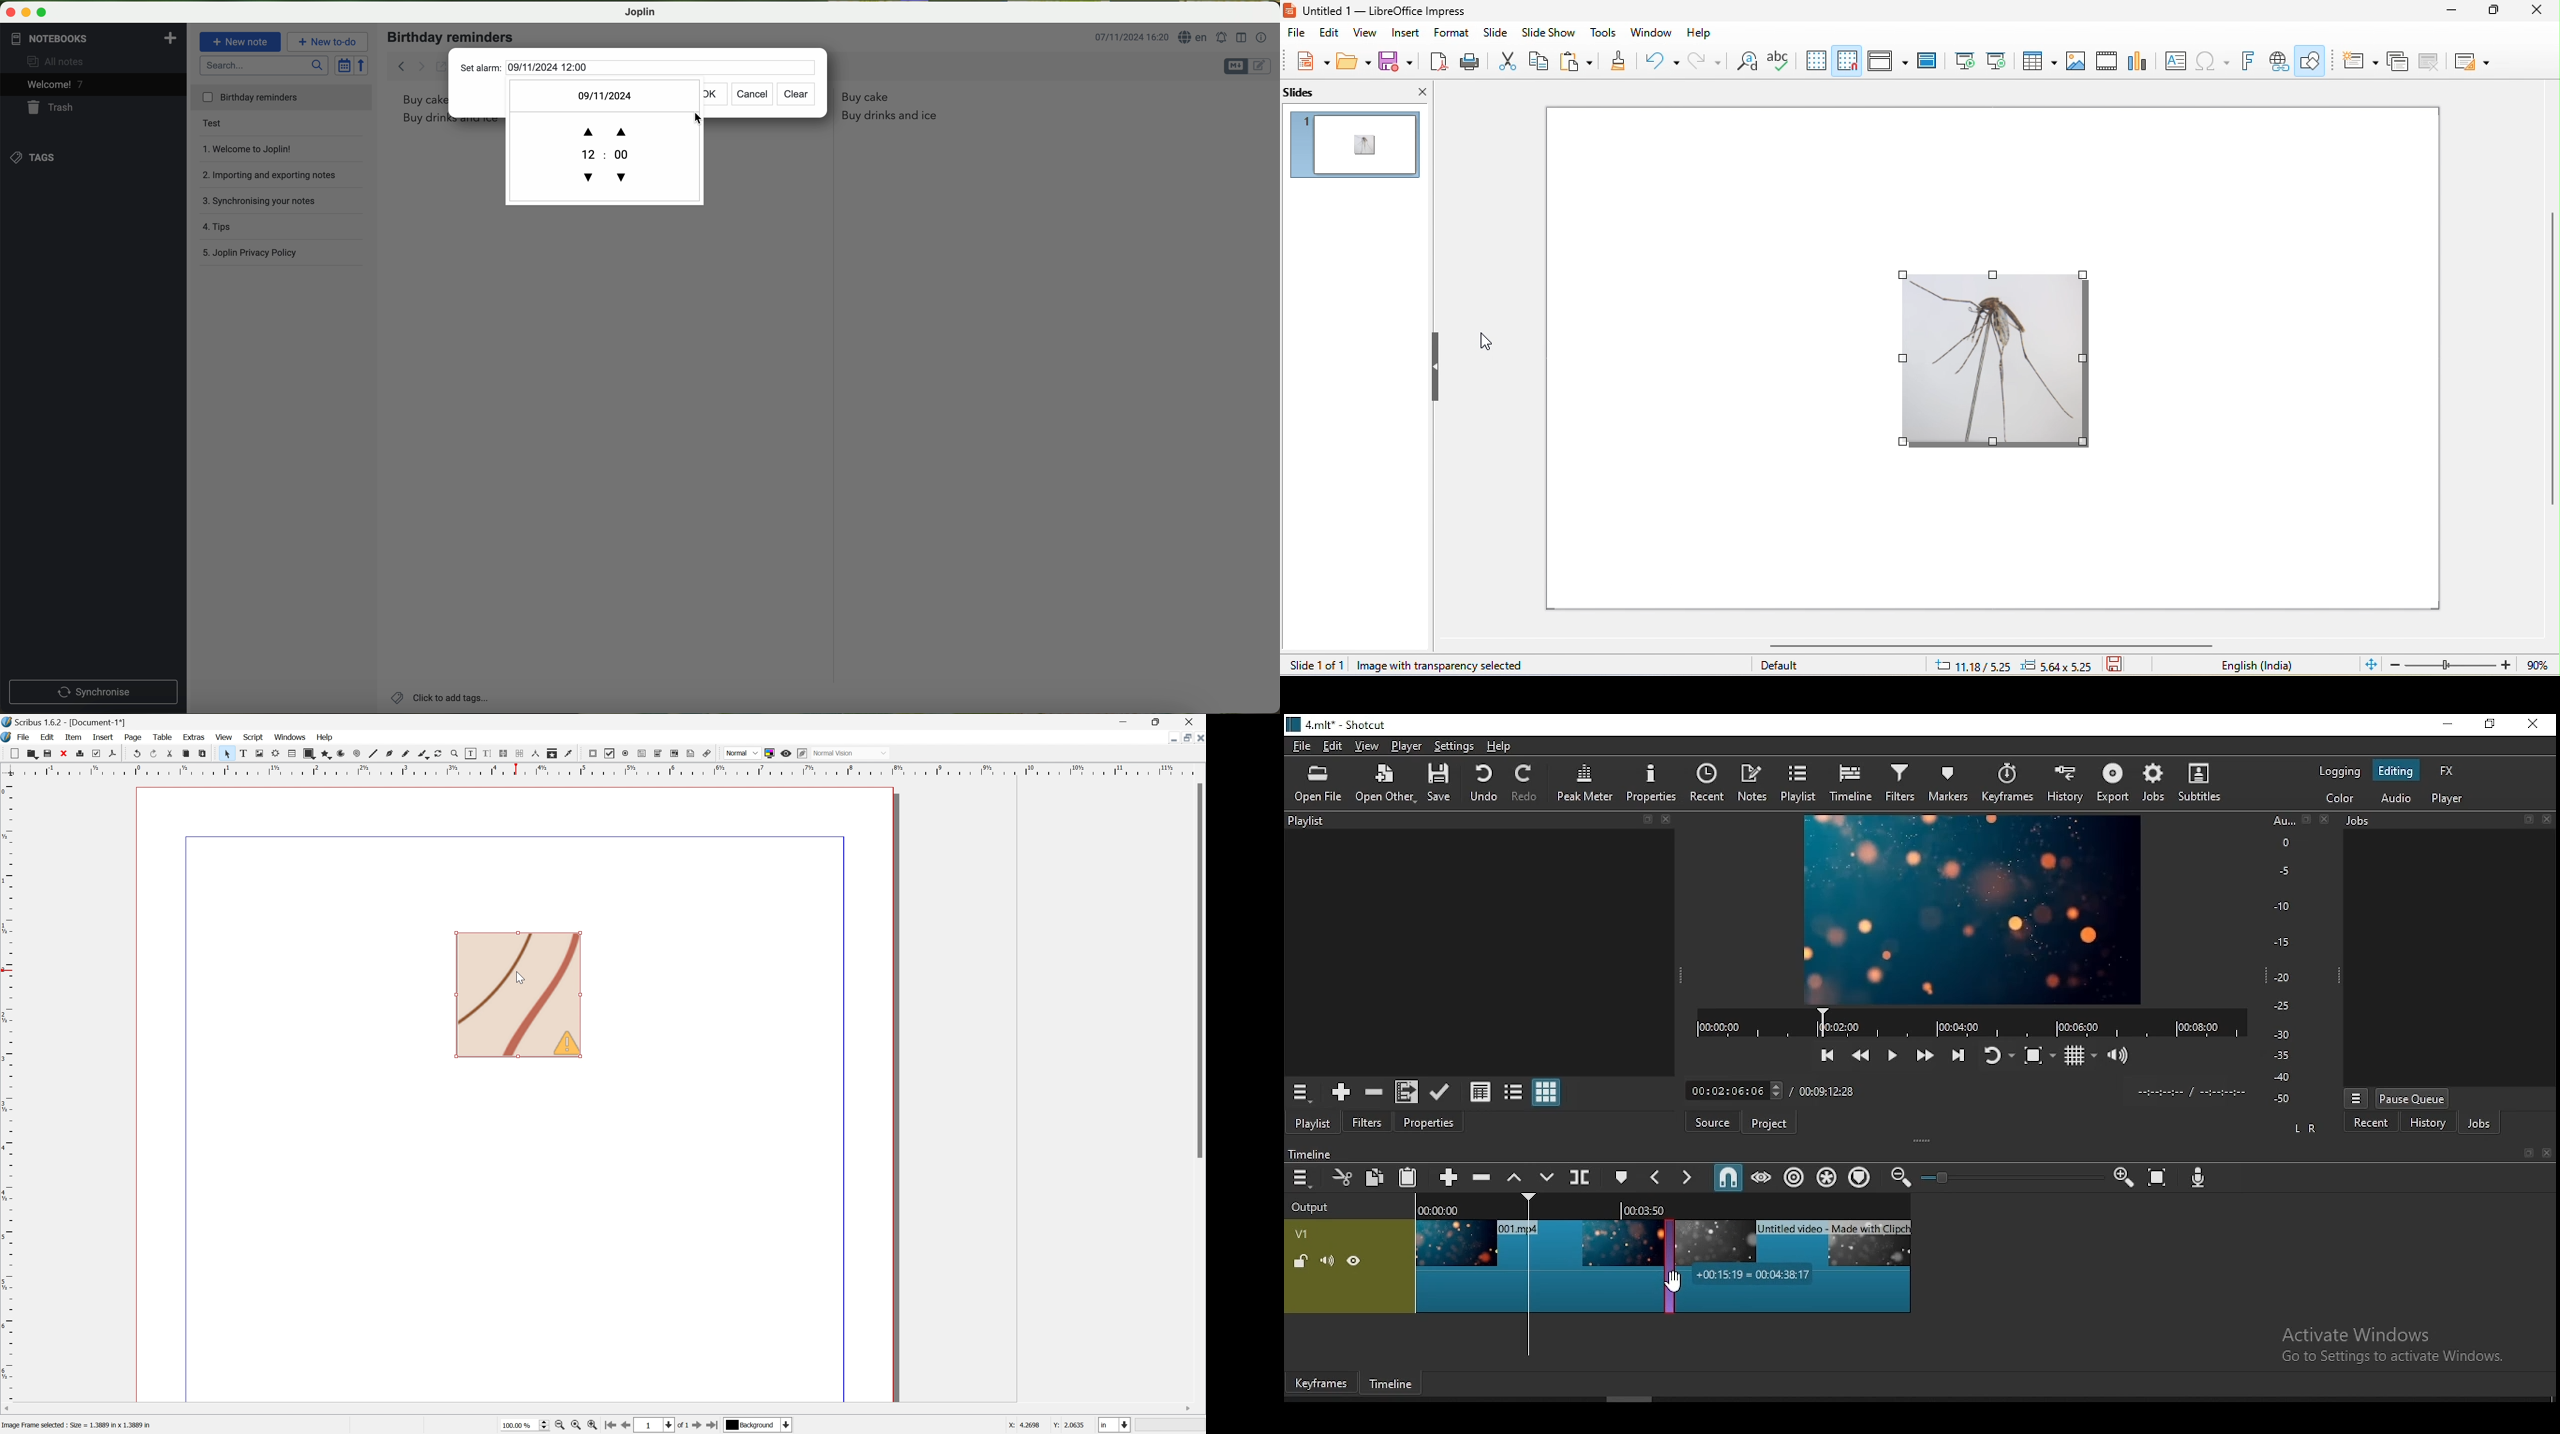  What do you see at coordinates (623, 153) in the screenshot?
I see `18:00` at bounding box center [623, 153].